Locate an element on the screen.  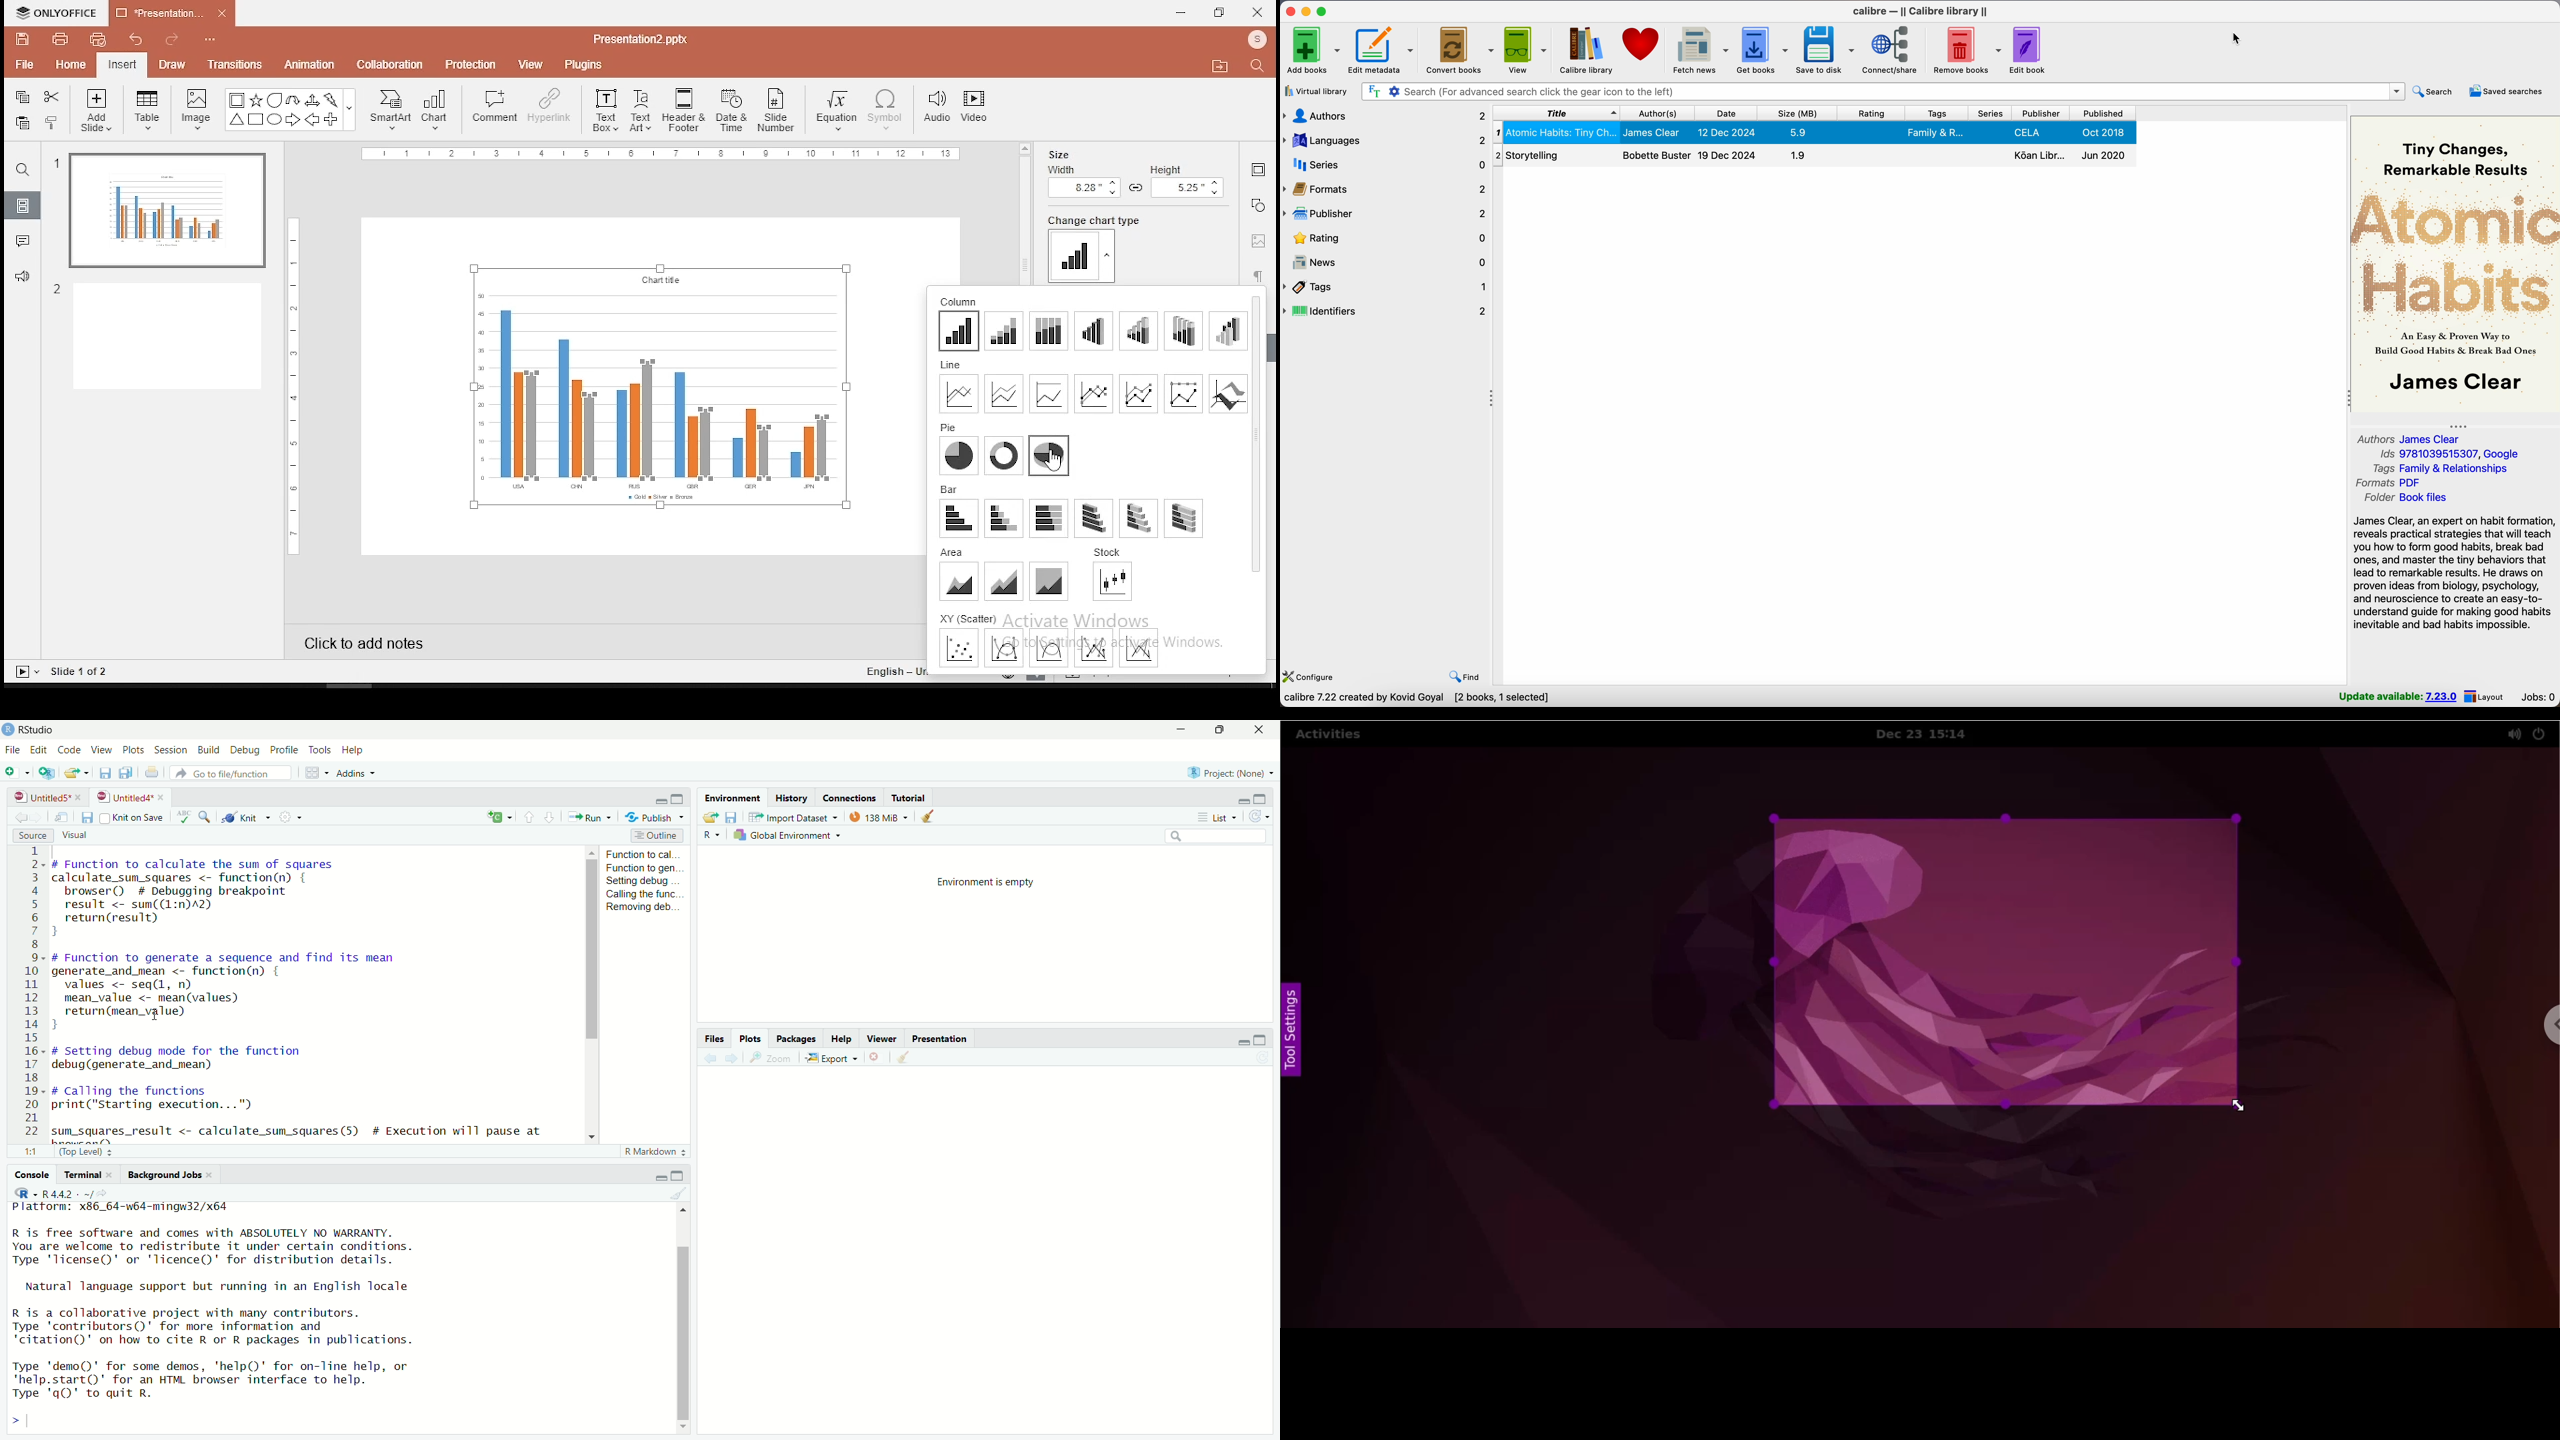
files is located at coordinates (715, 1039).